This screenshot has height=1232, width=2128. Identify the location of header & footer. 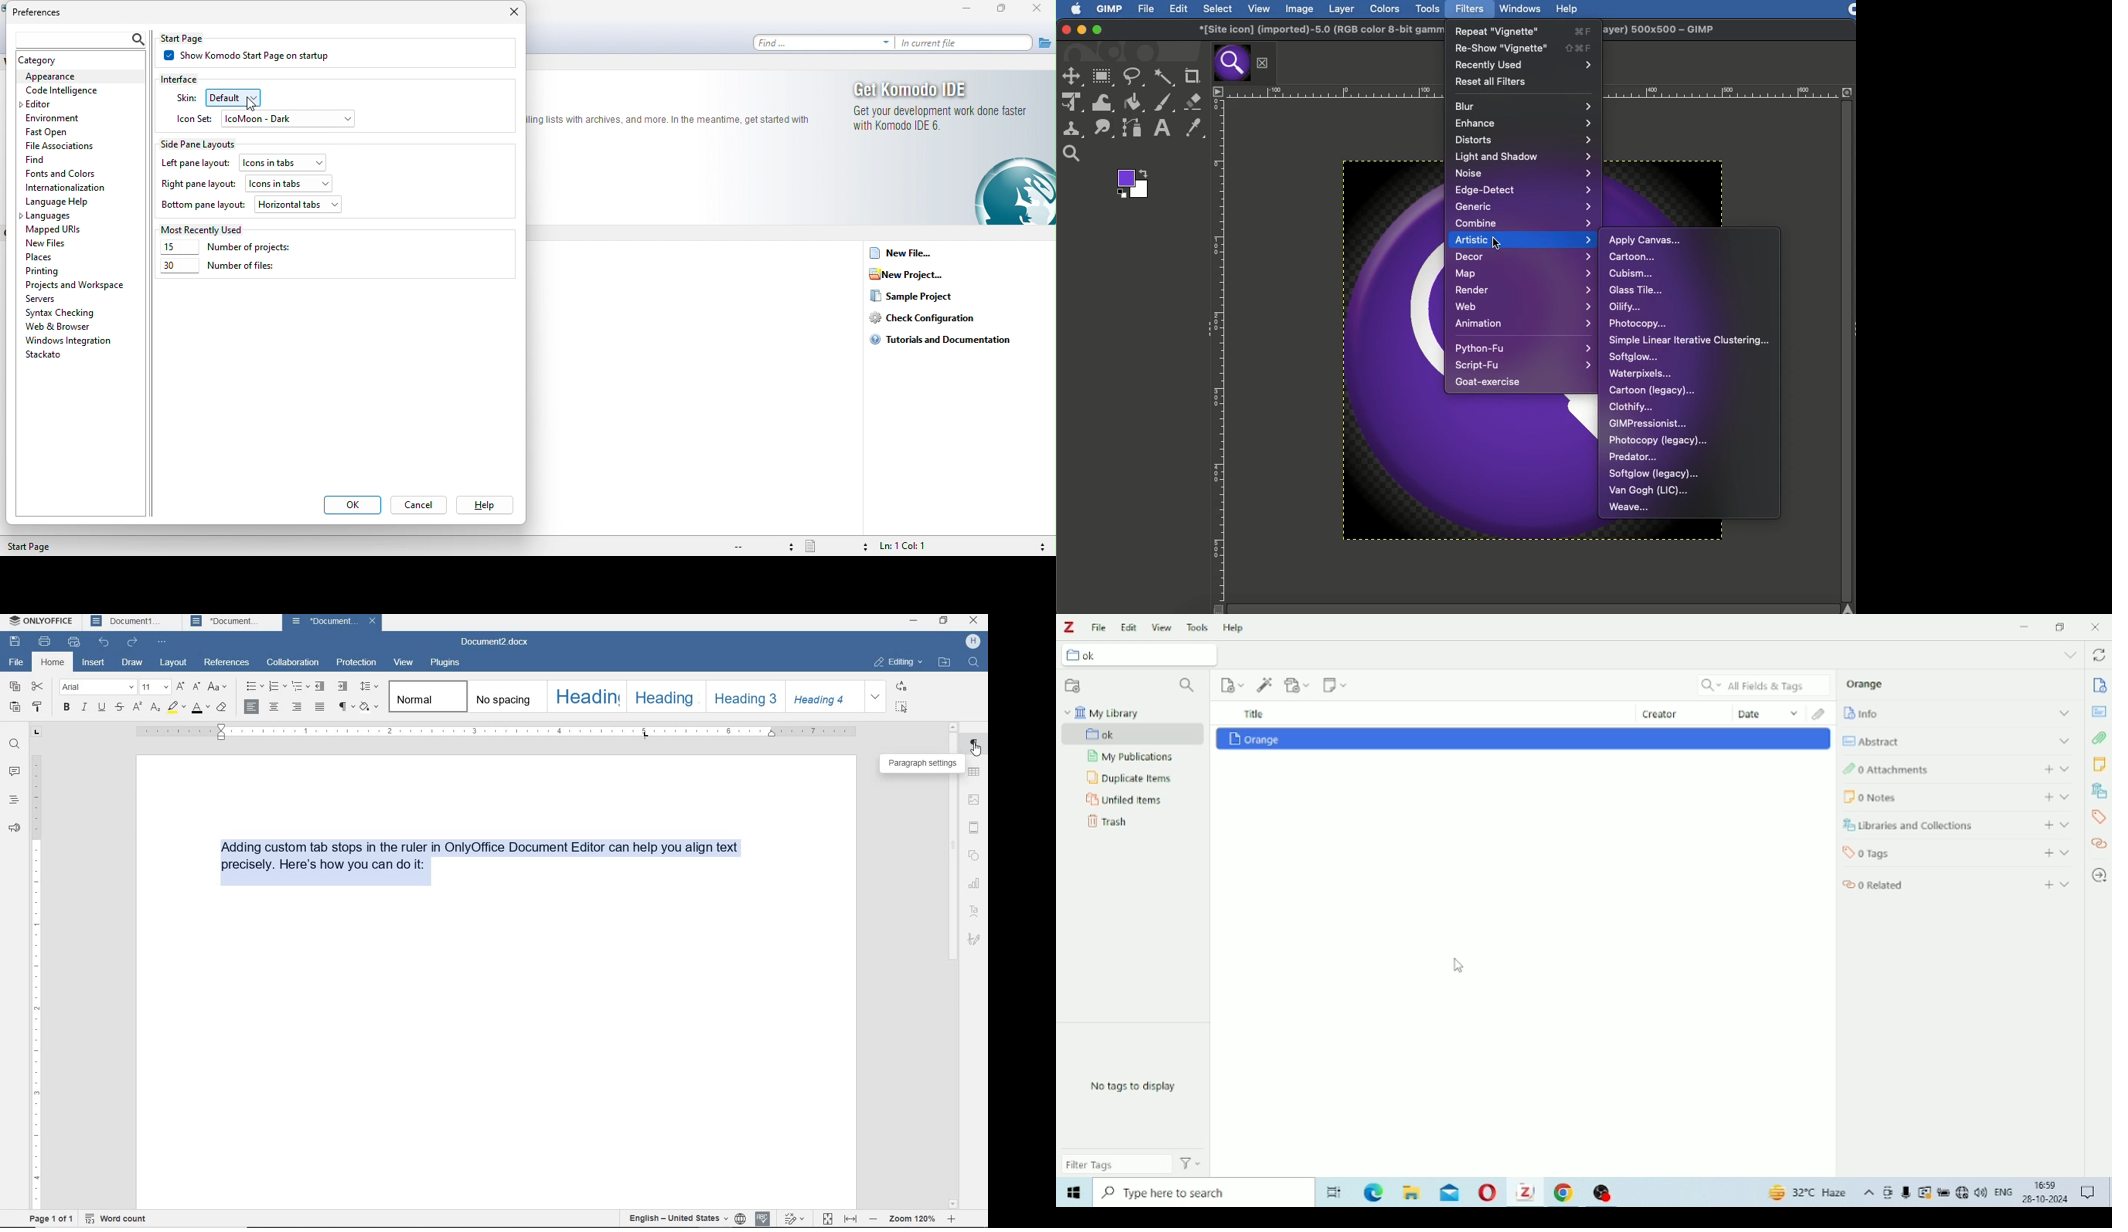
(974, 827).